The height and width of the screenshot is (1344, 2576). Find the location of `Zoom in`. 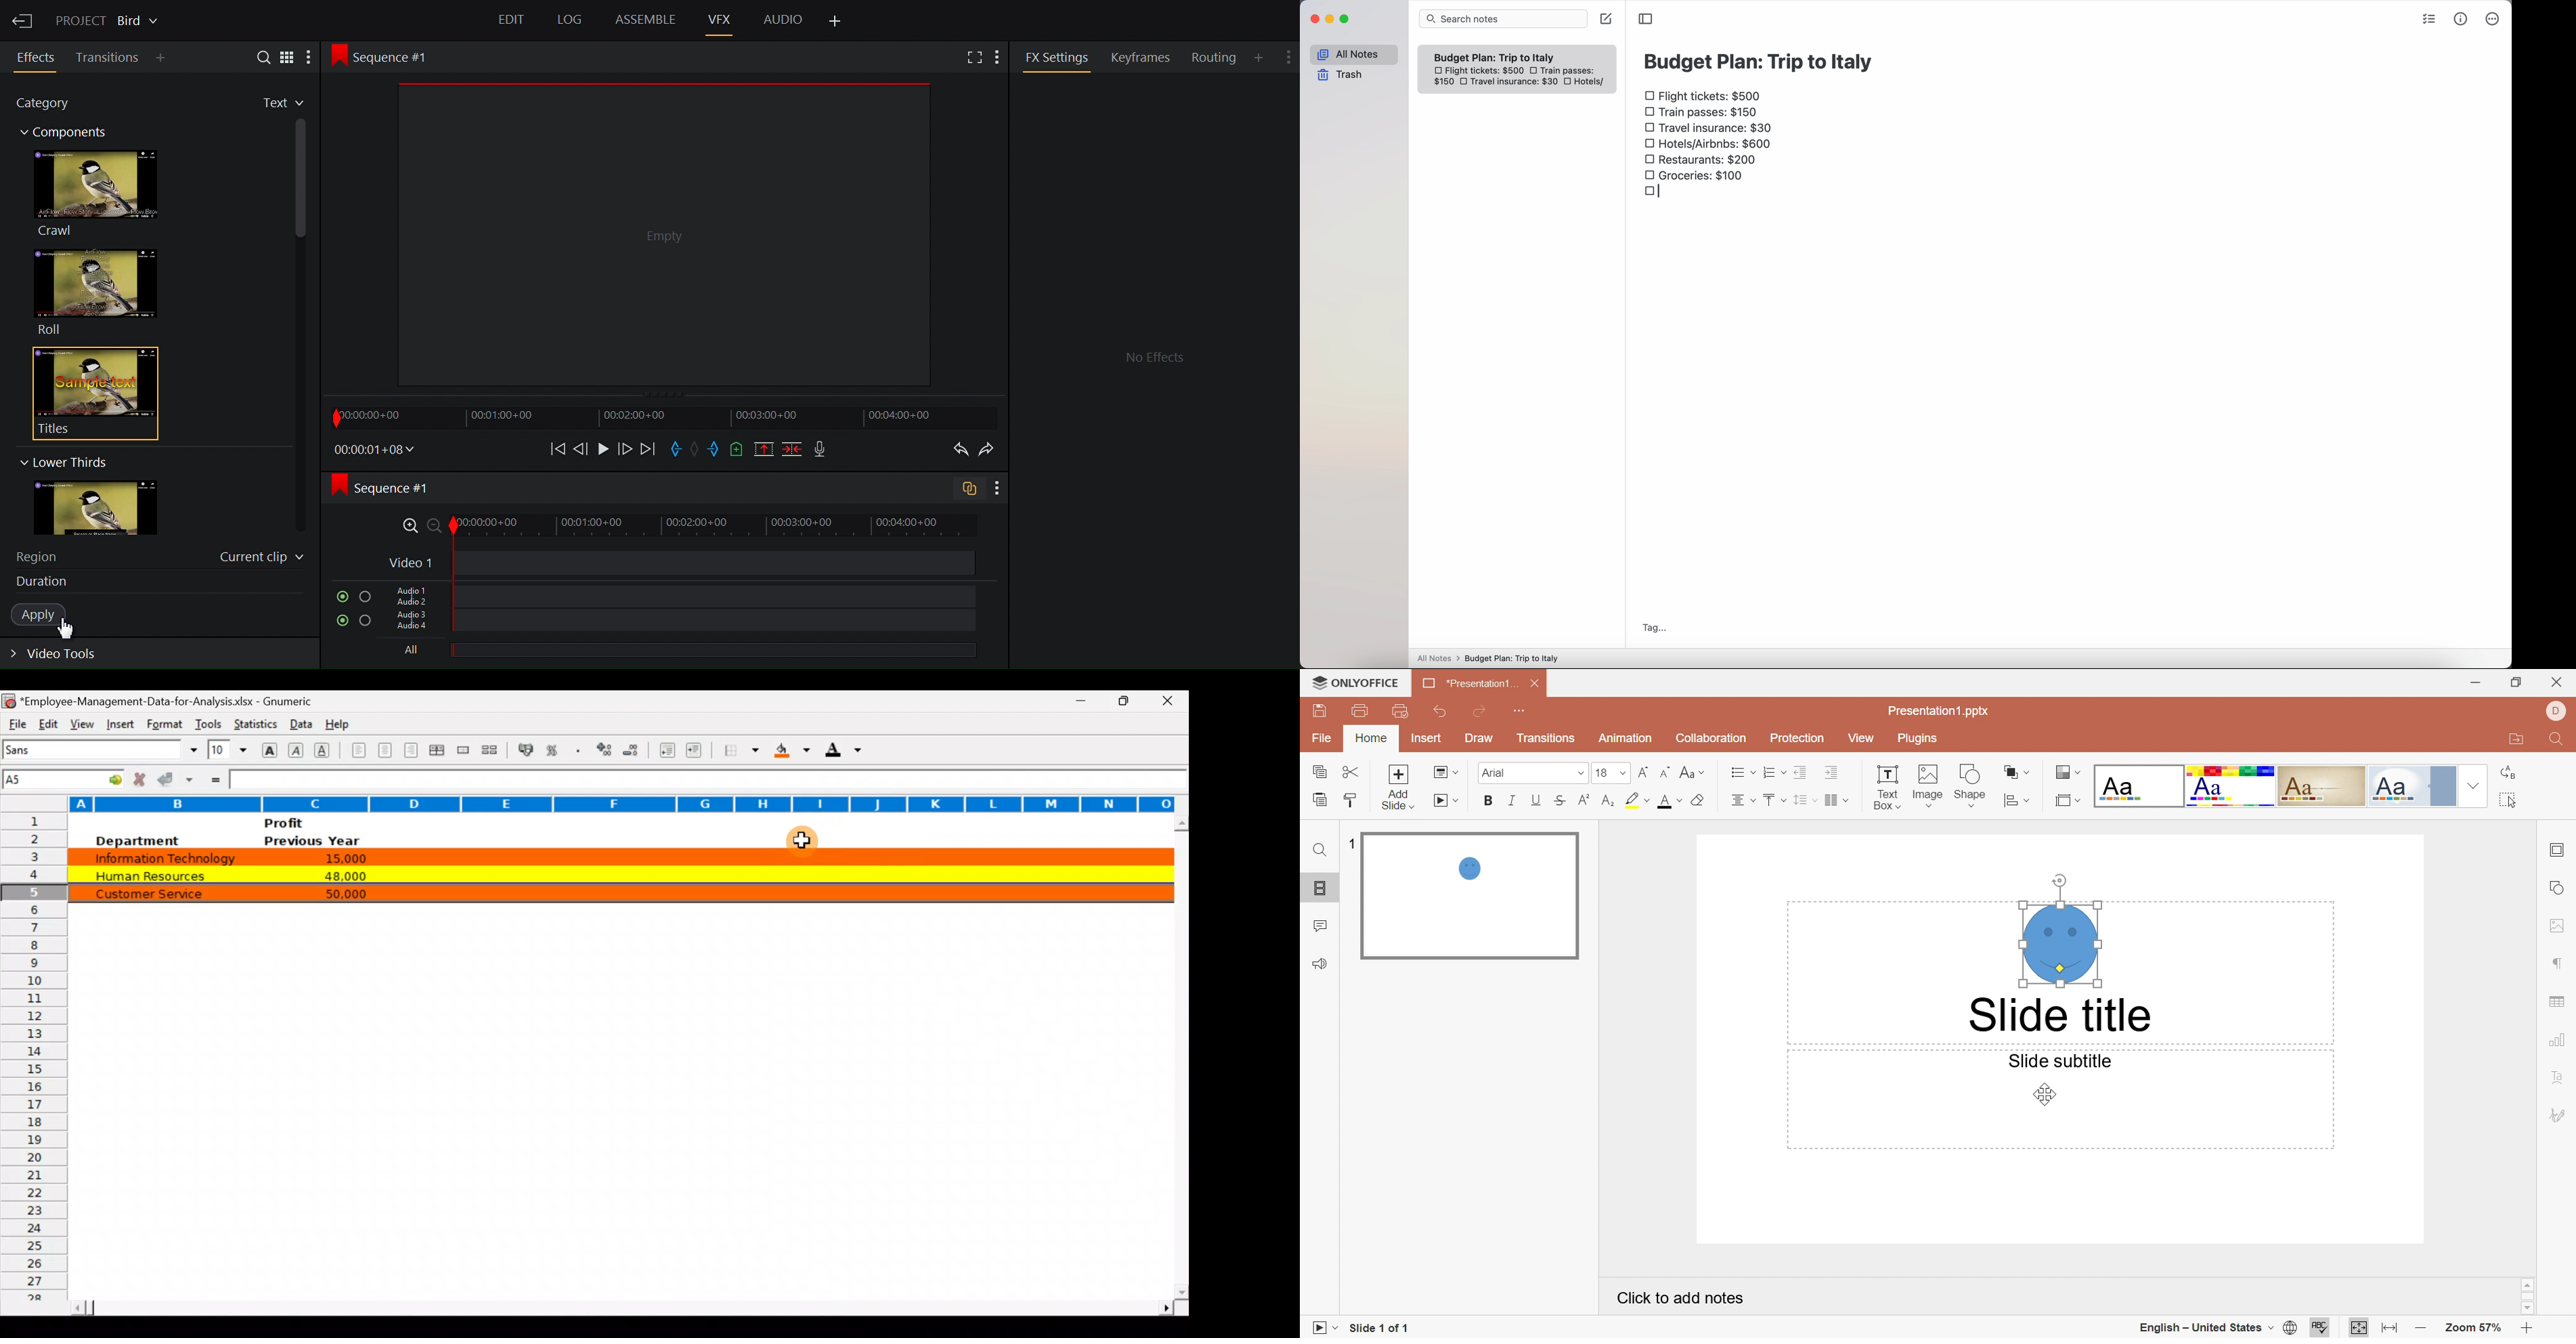

Zoom in is located at coordinates (2528, 1329).